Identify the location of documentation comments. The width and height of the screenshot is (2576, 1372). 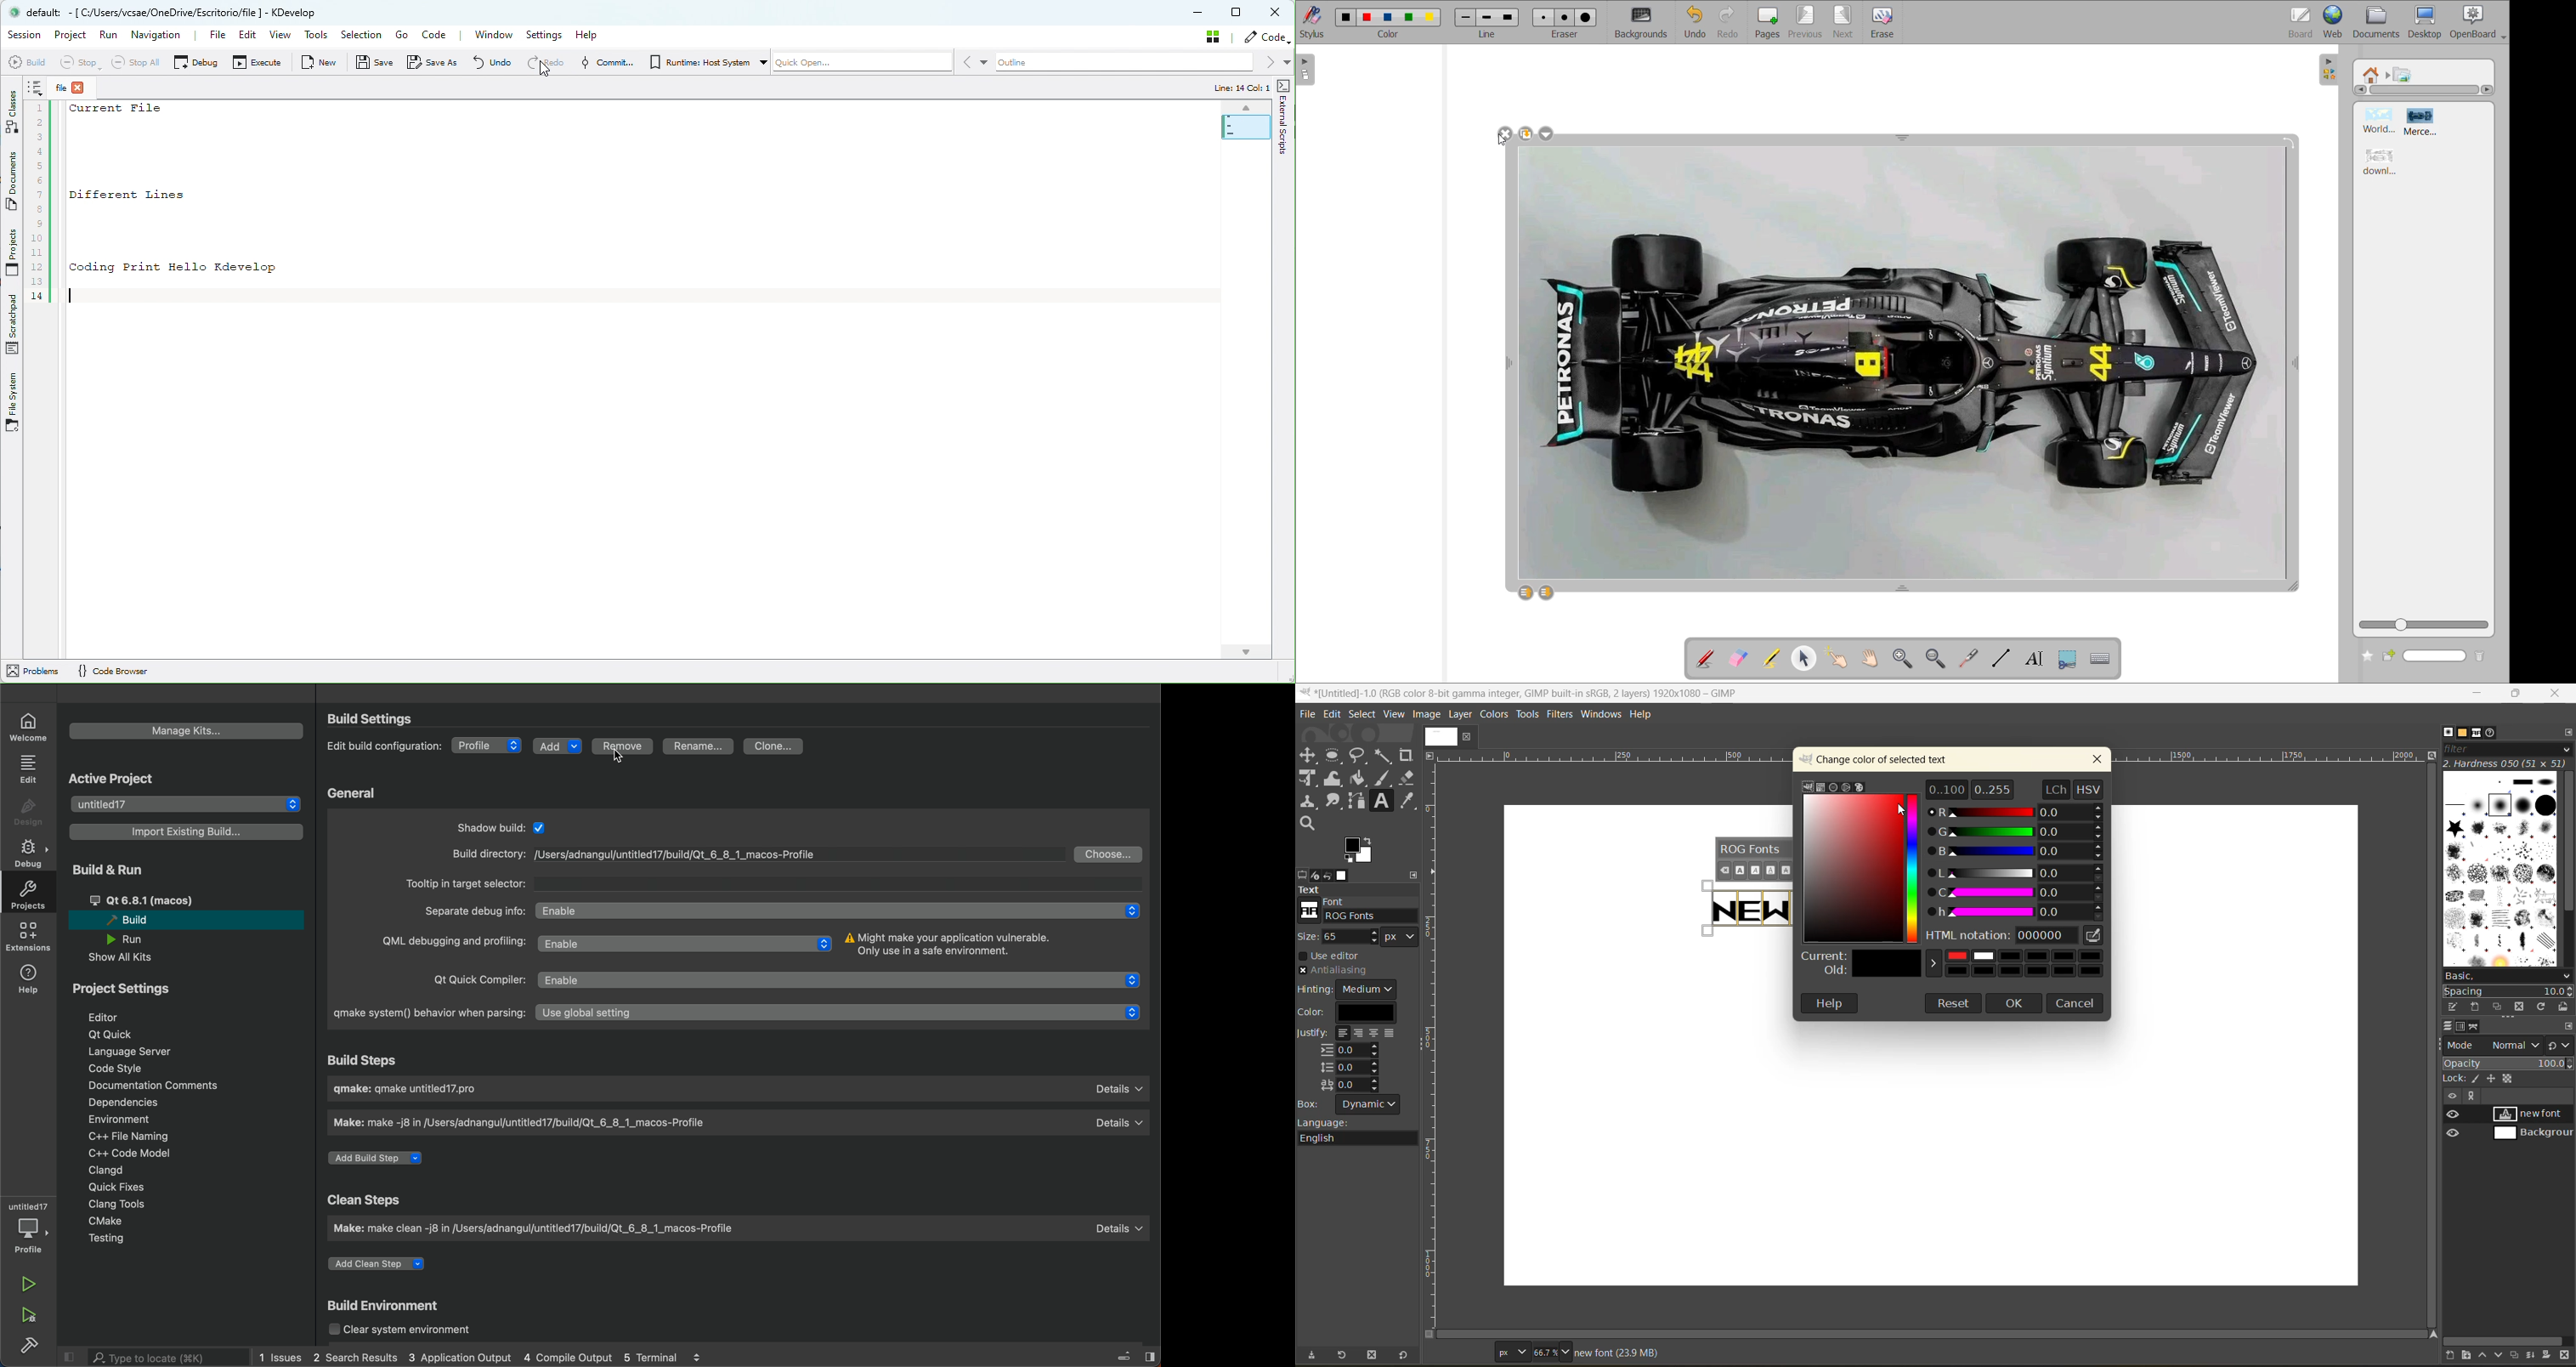
(156, 1085).